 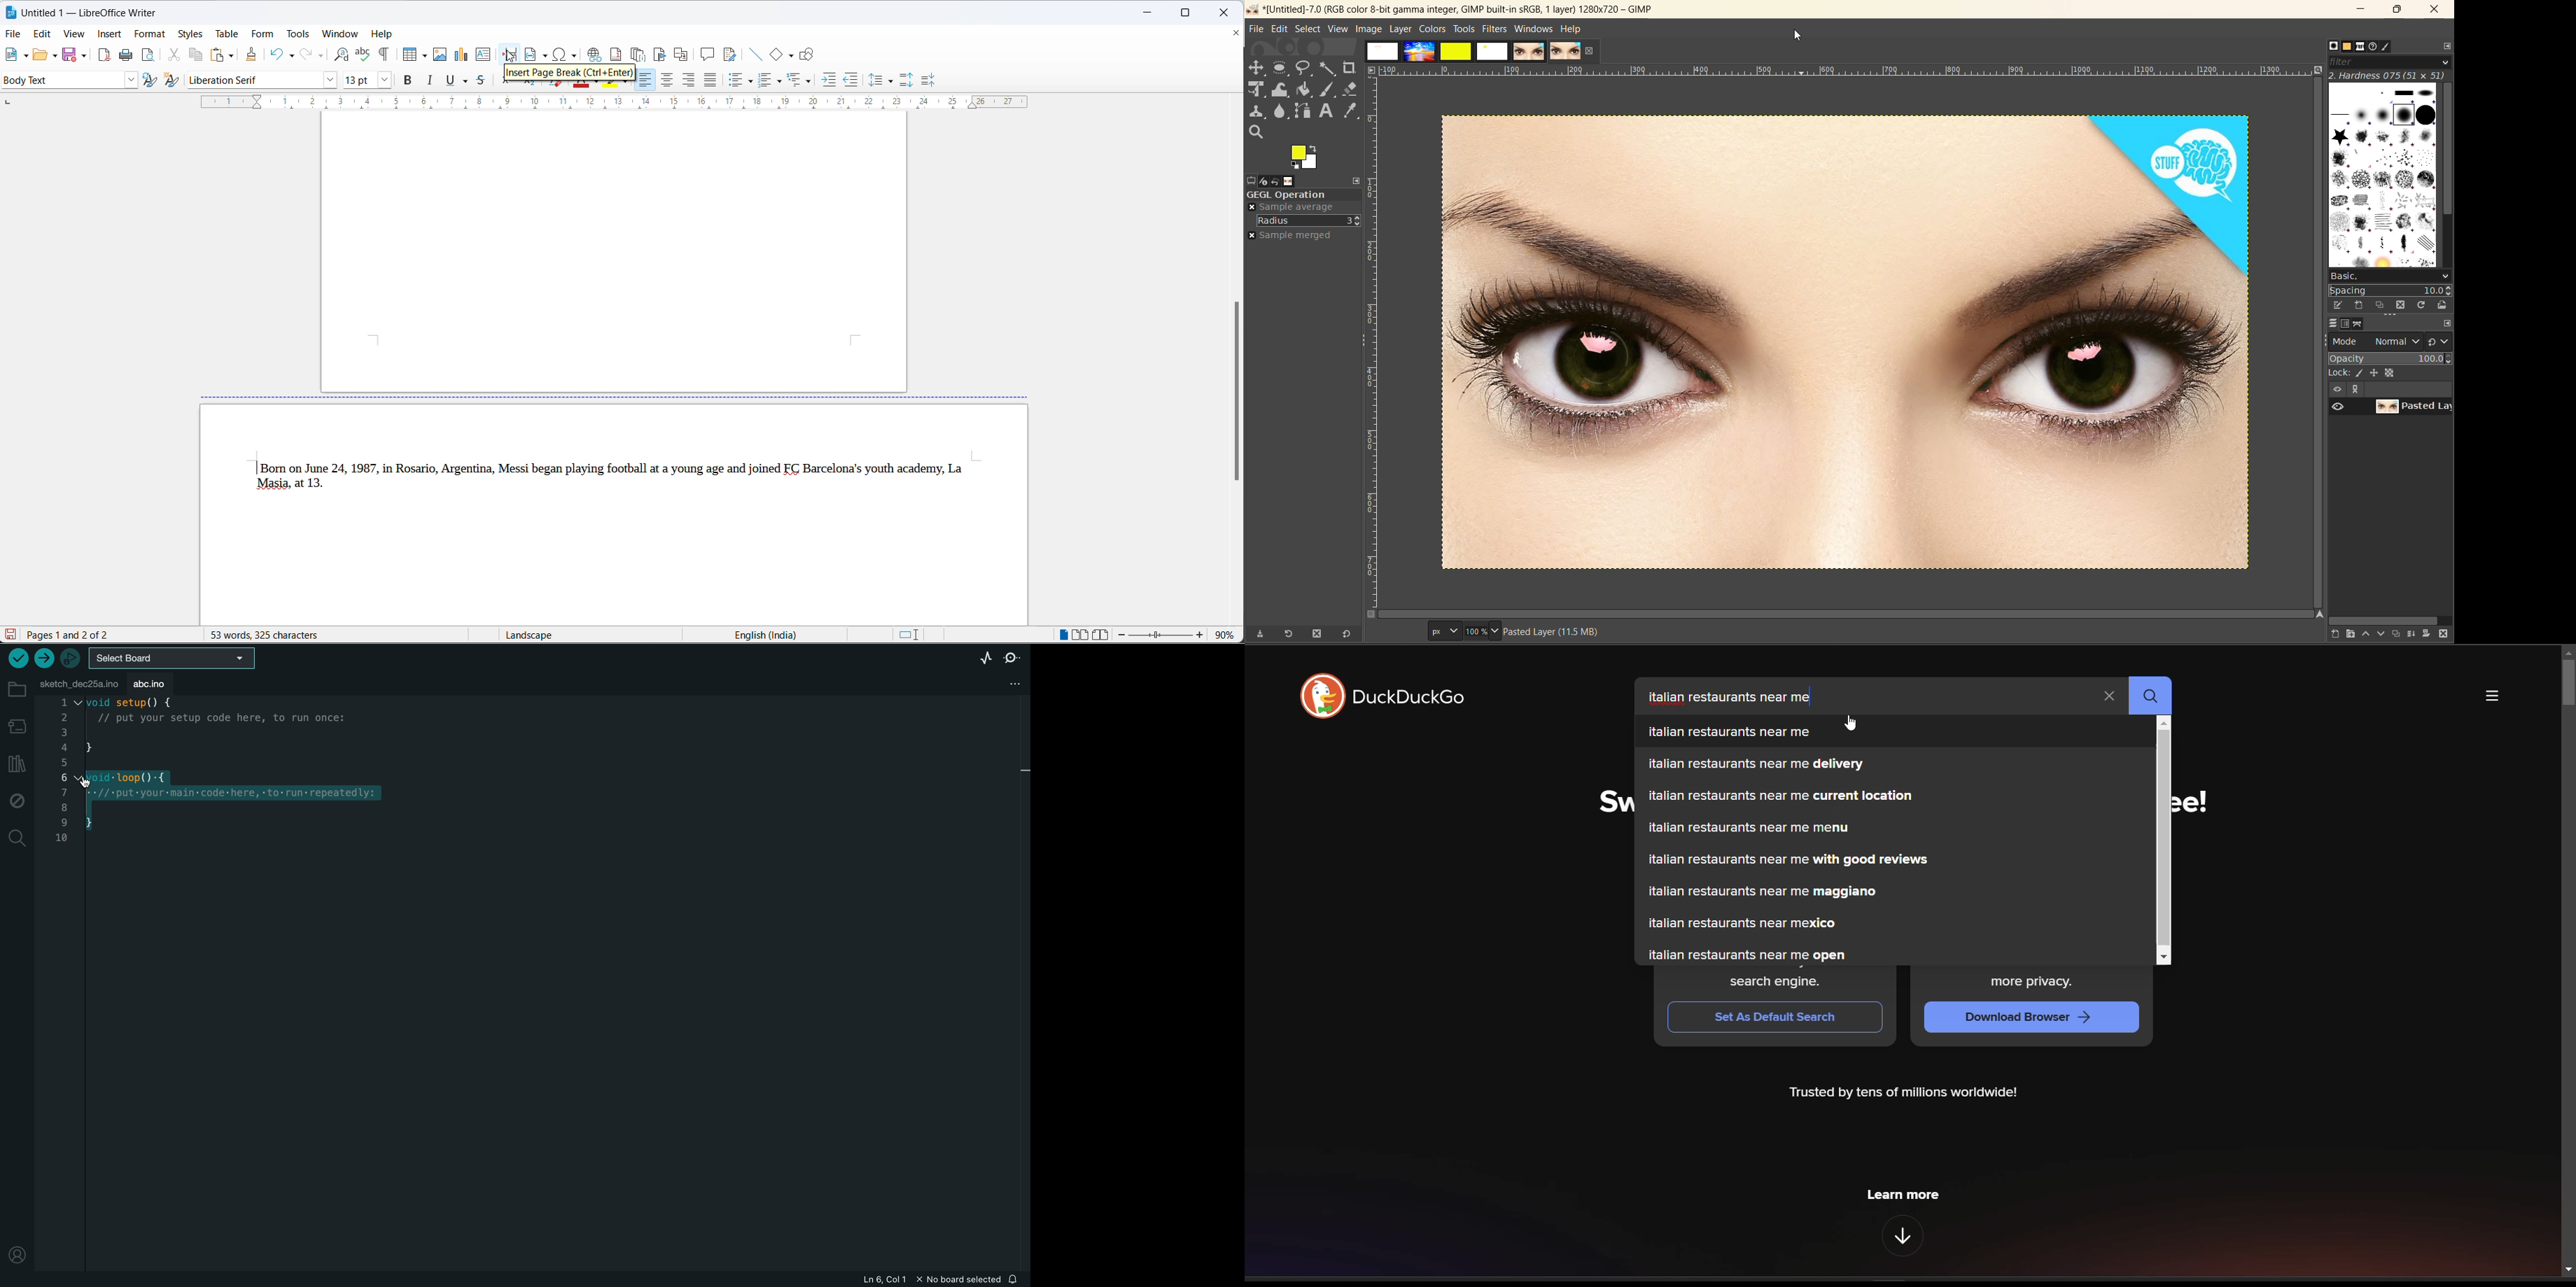 What do you see at coordinates (1253, 29) in the screenshot?
I see `file` at bounding box center [1253, 29].